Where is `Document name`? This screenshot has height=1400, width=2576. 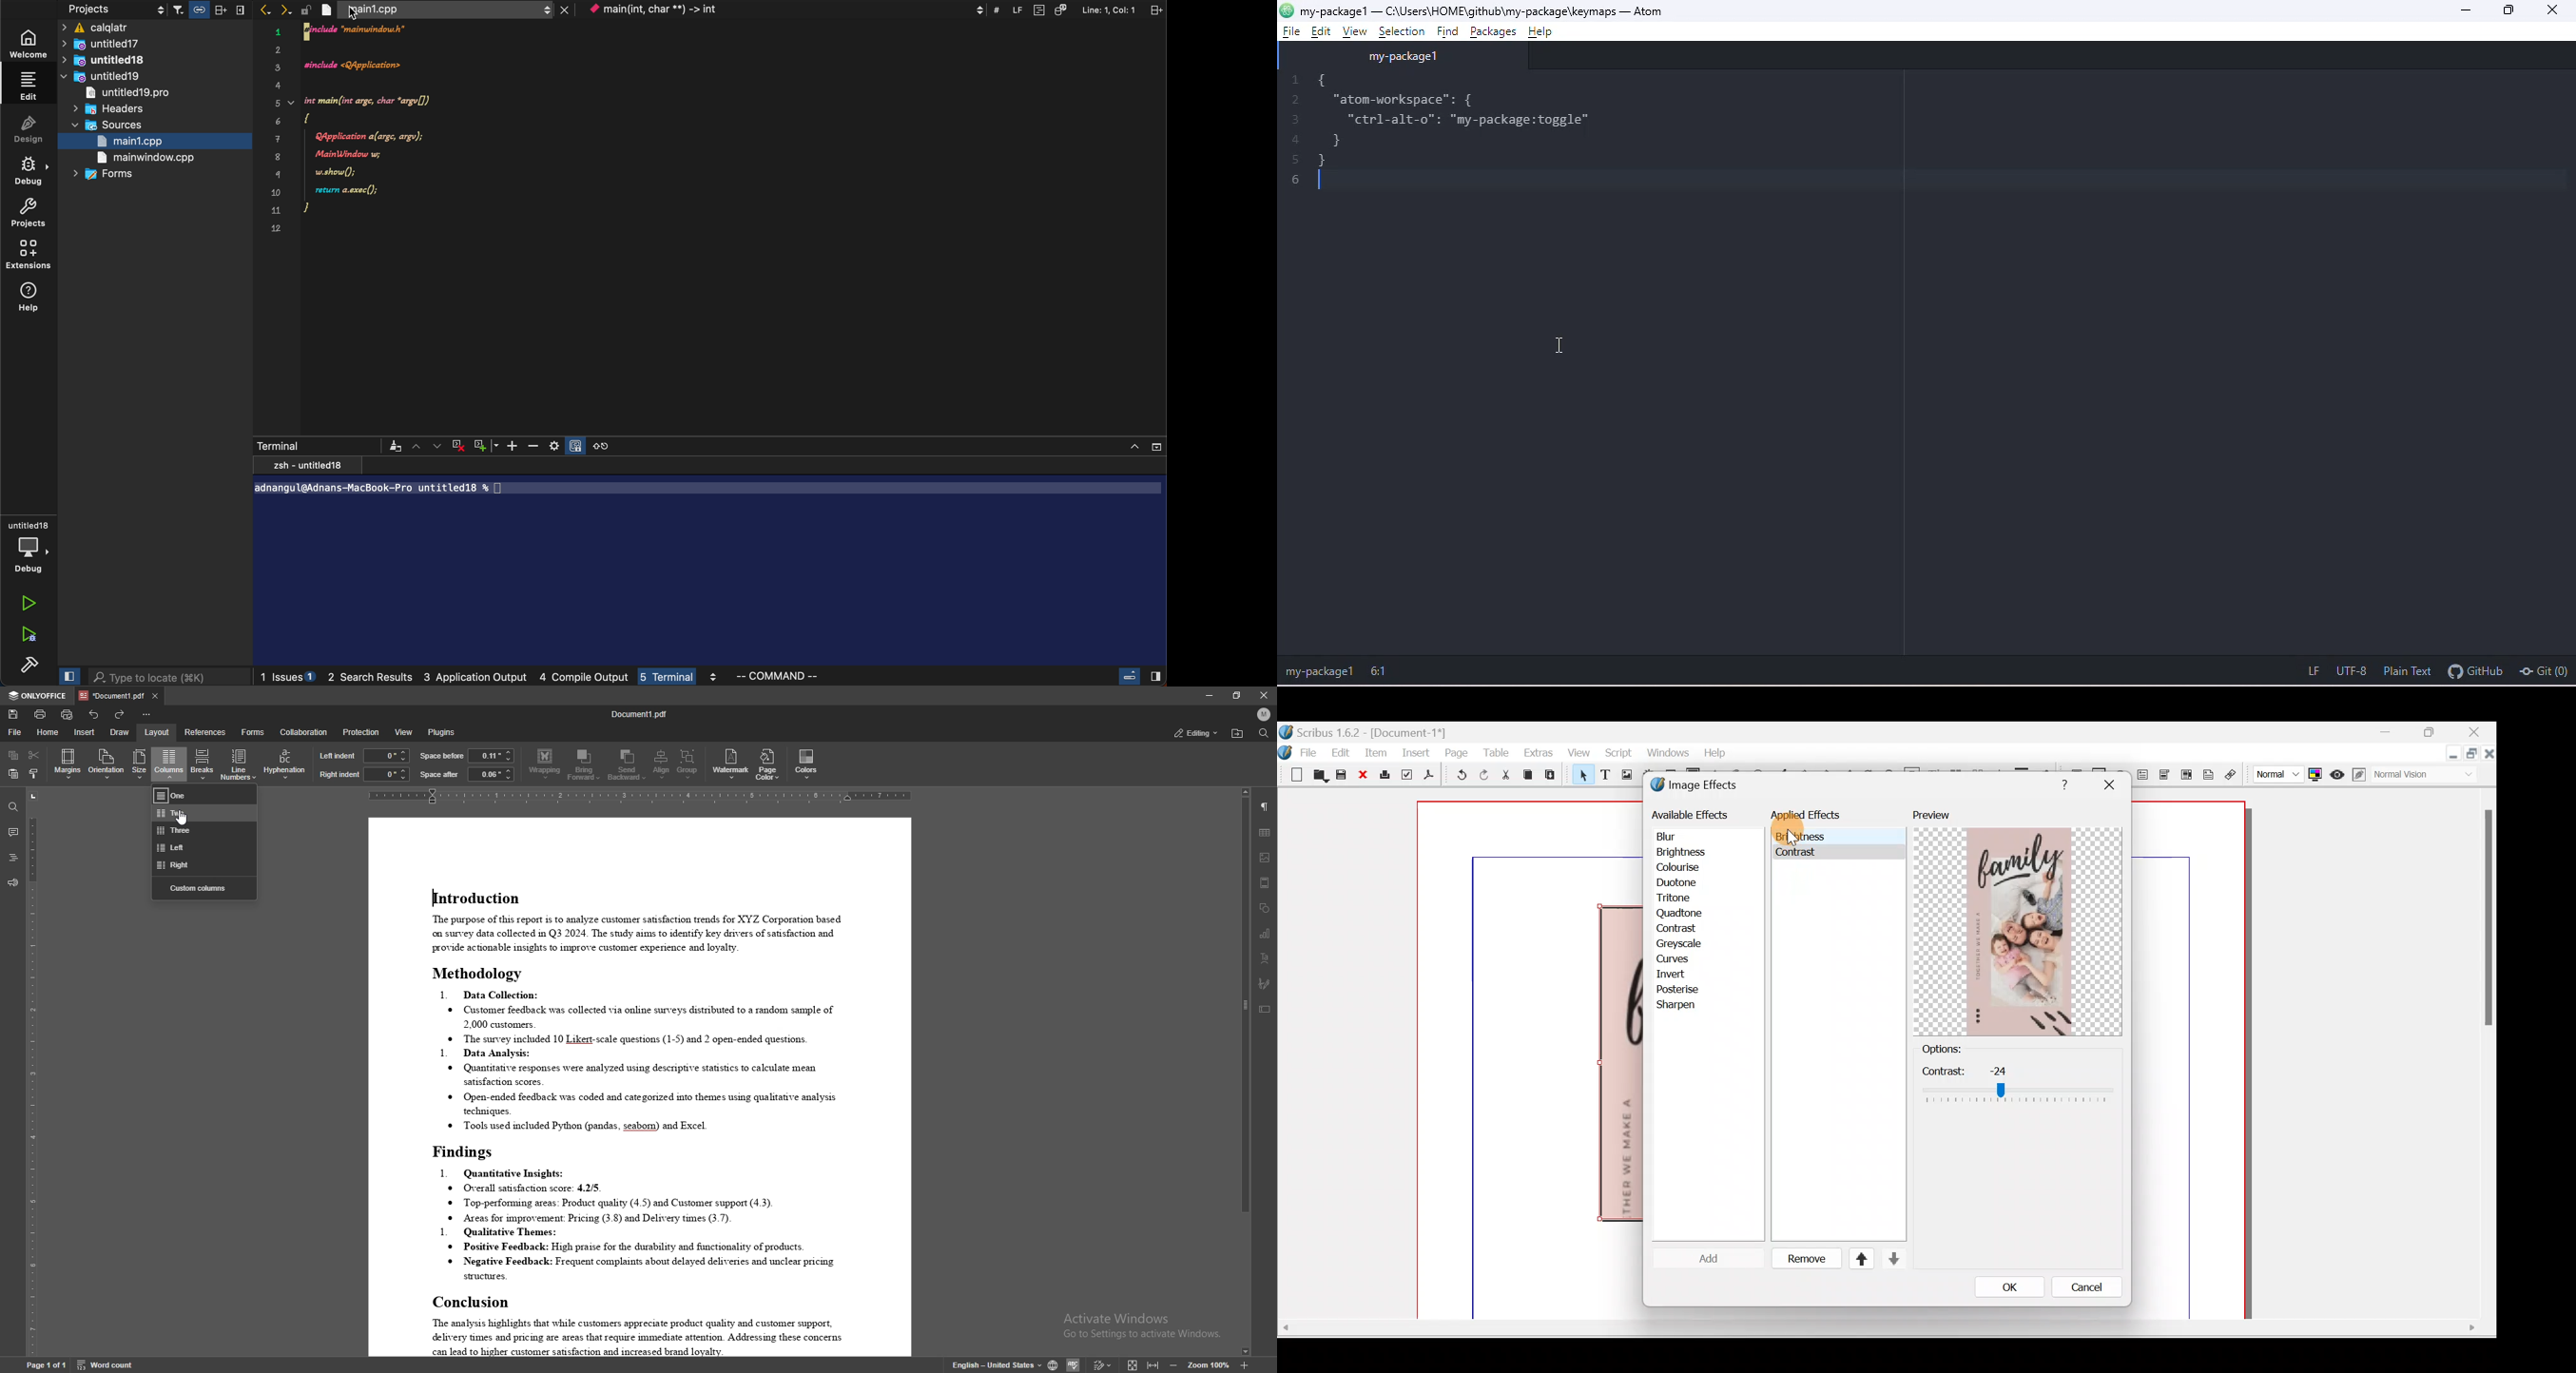 Document name is located at coordinates (1364, 731).